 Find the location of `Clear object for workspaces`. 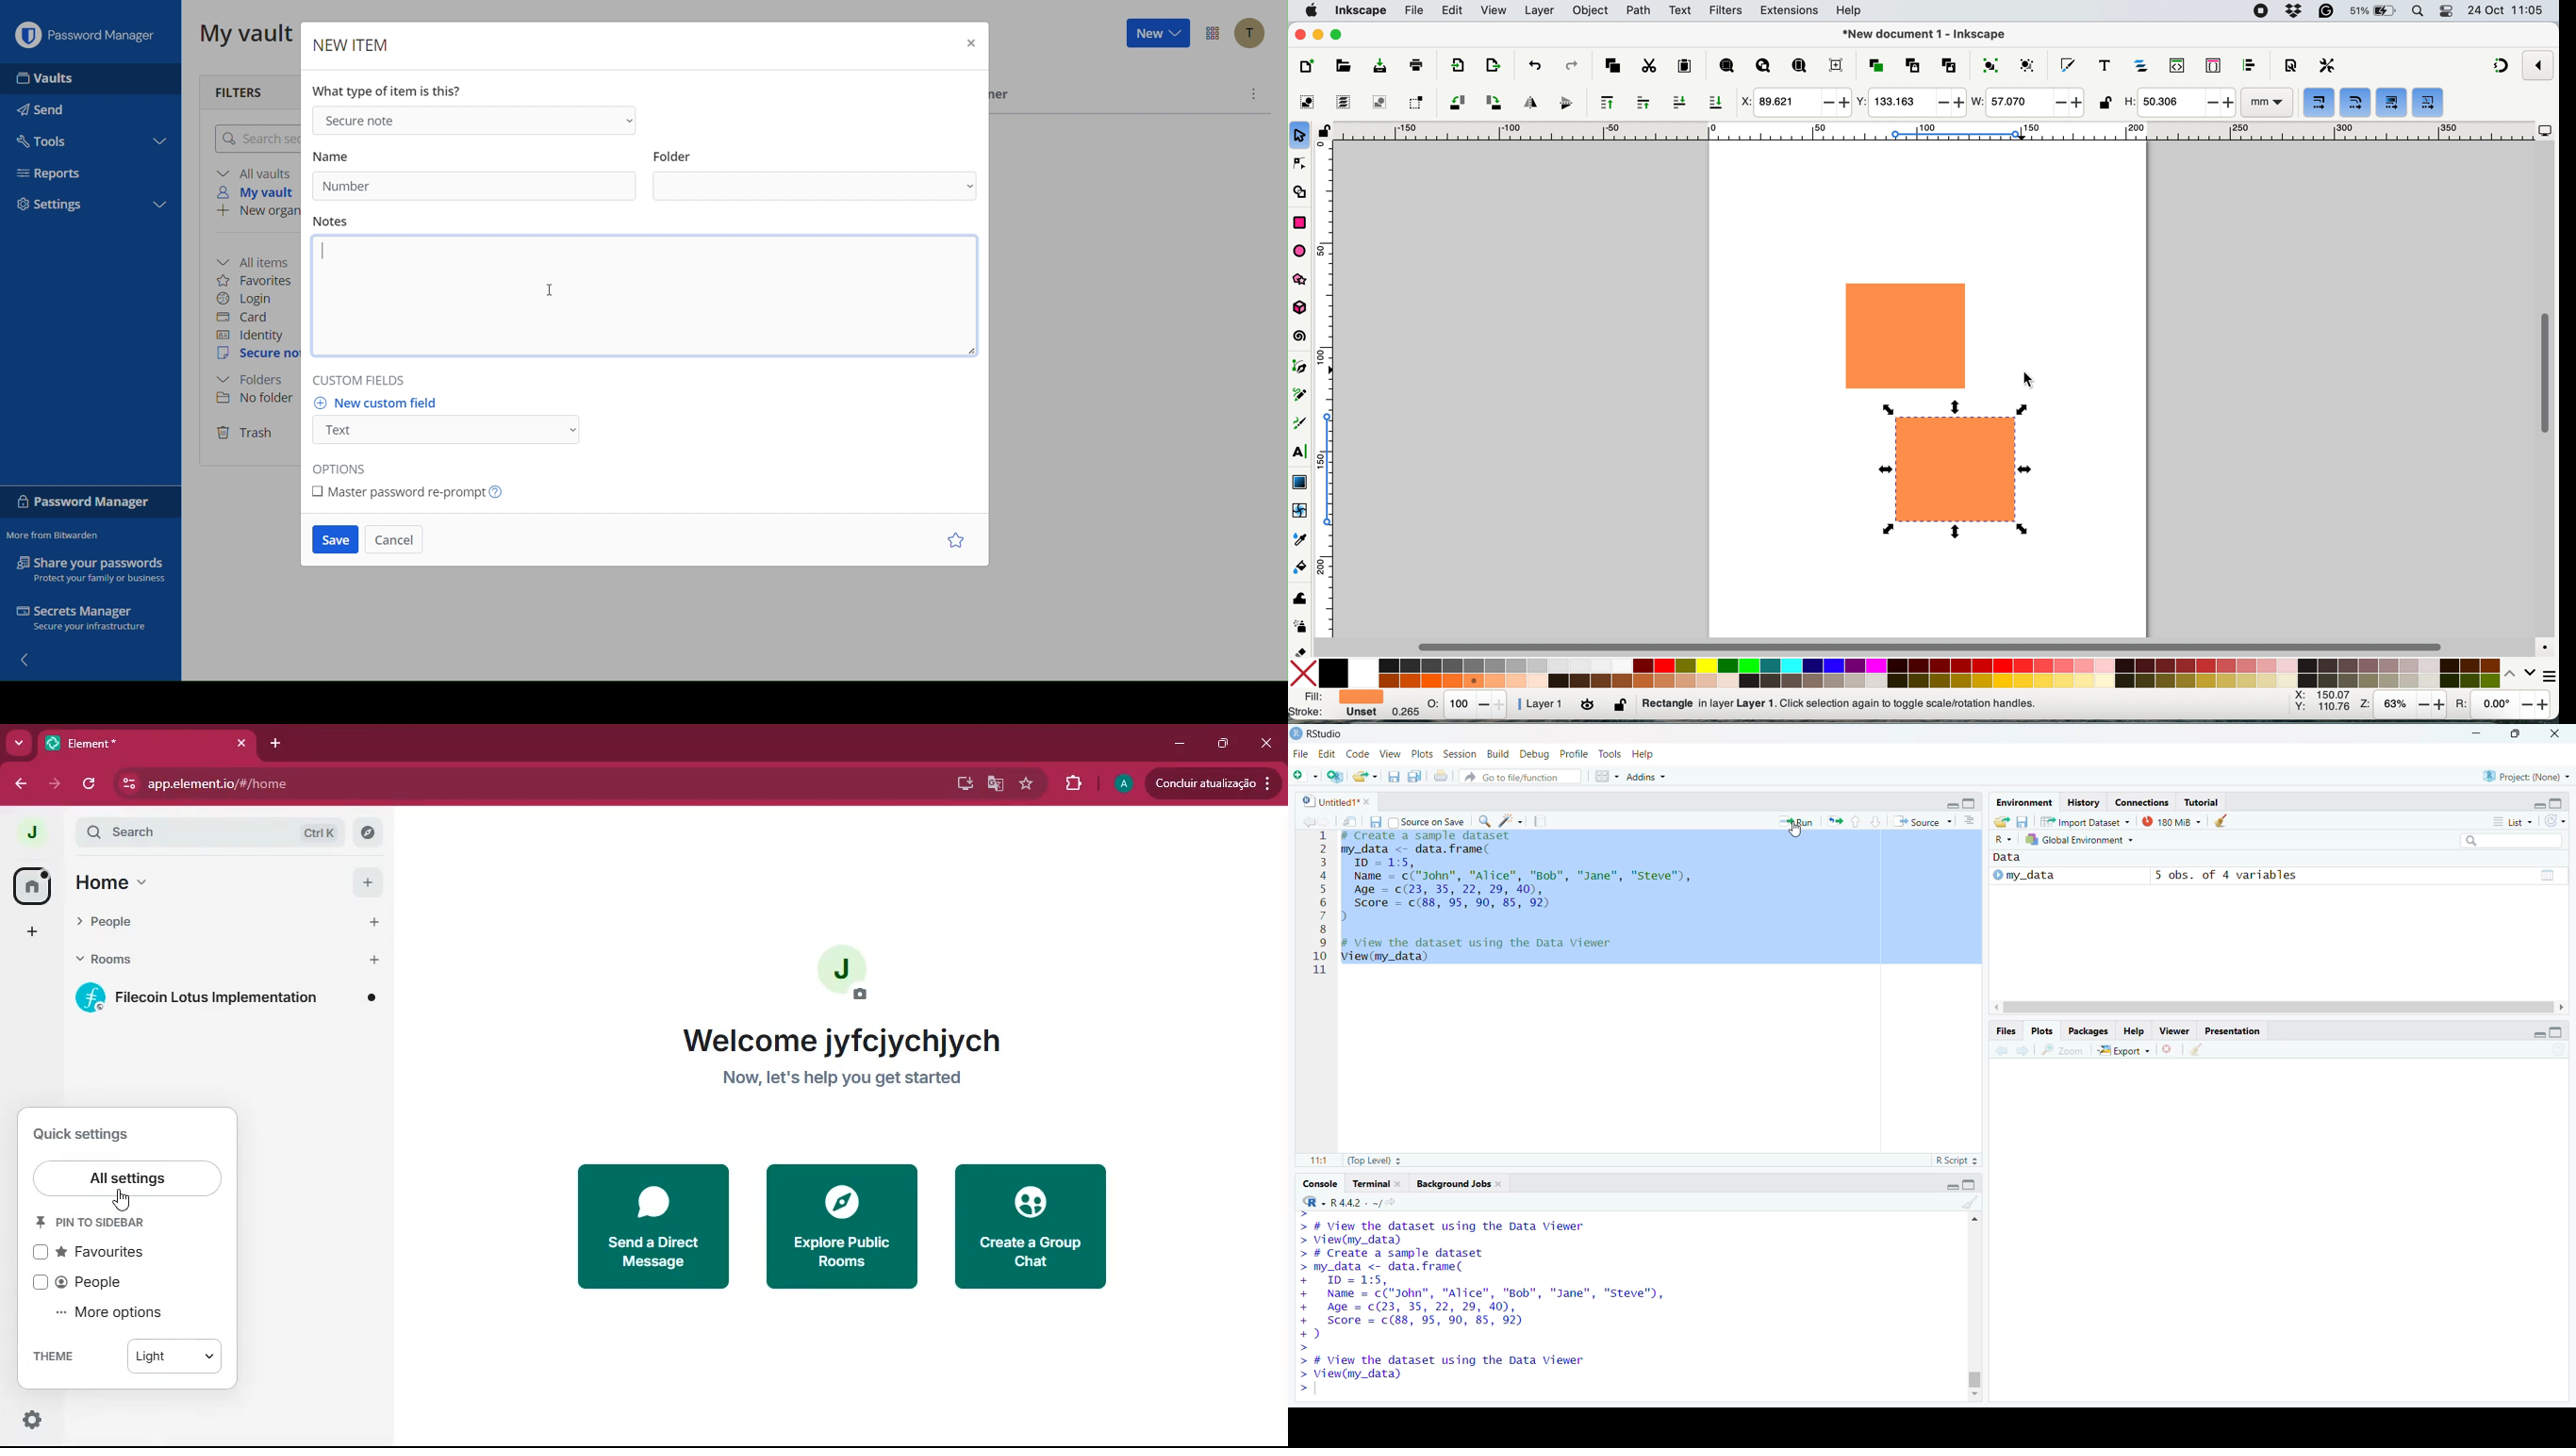

Clear object for workspaces is located at coordinates (2202, 1051).